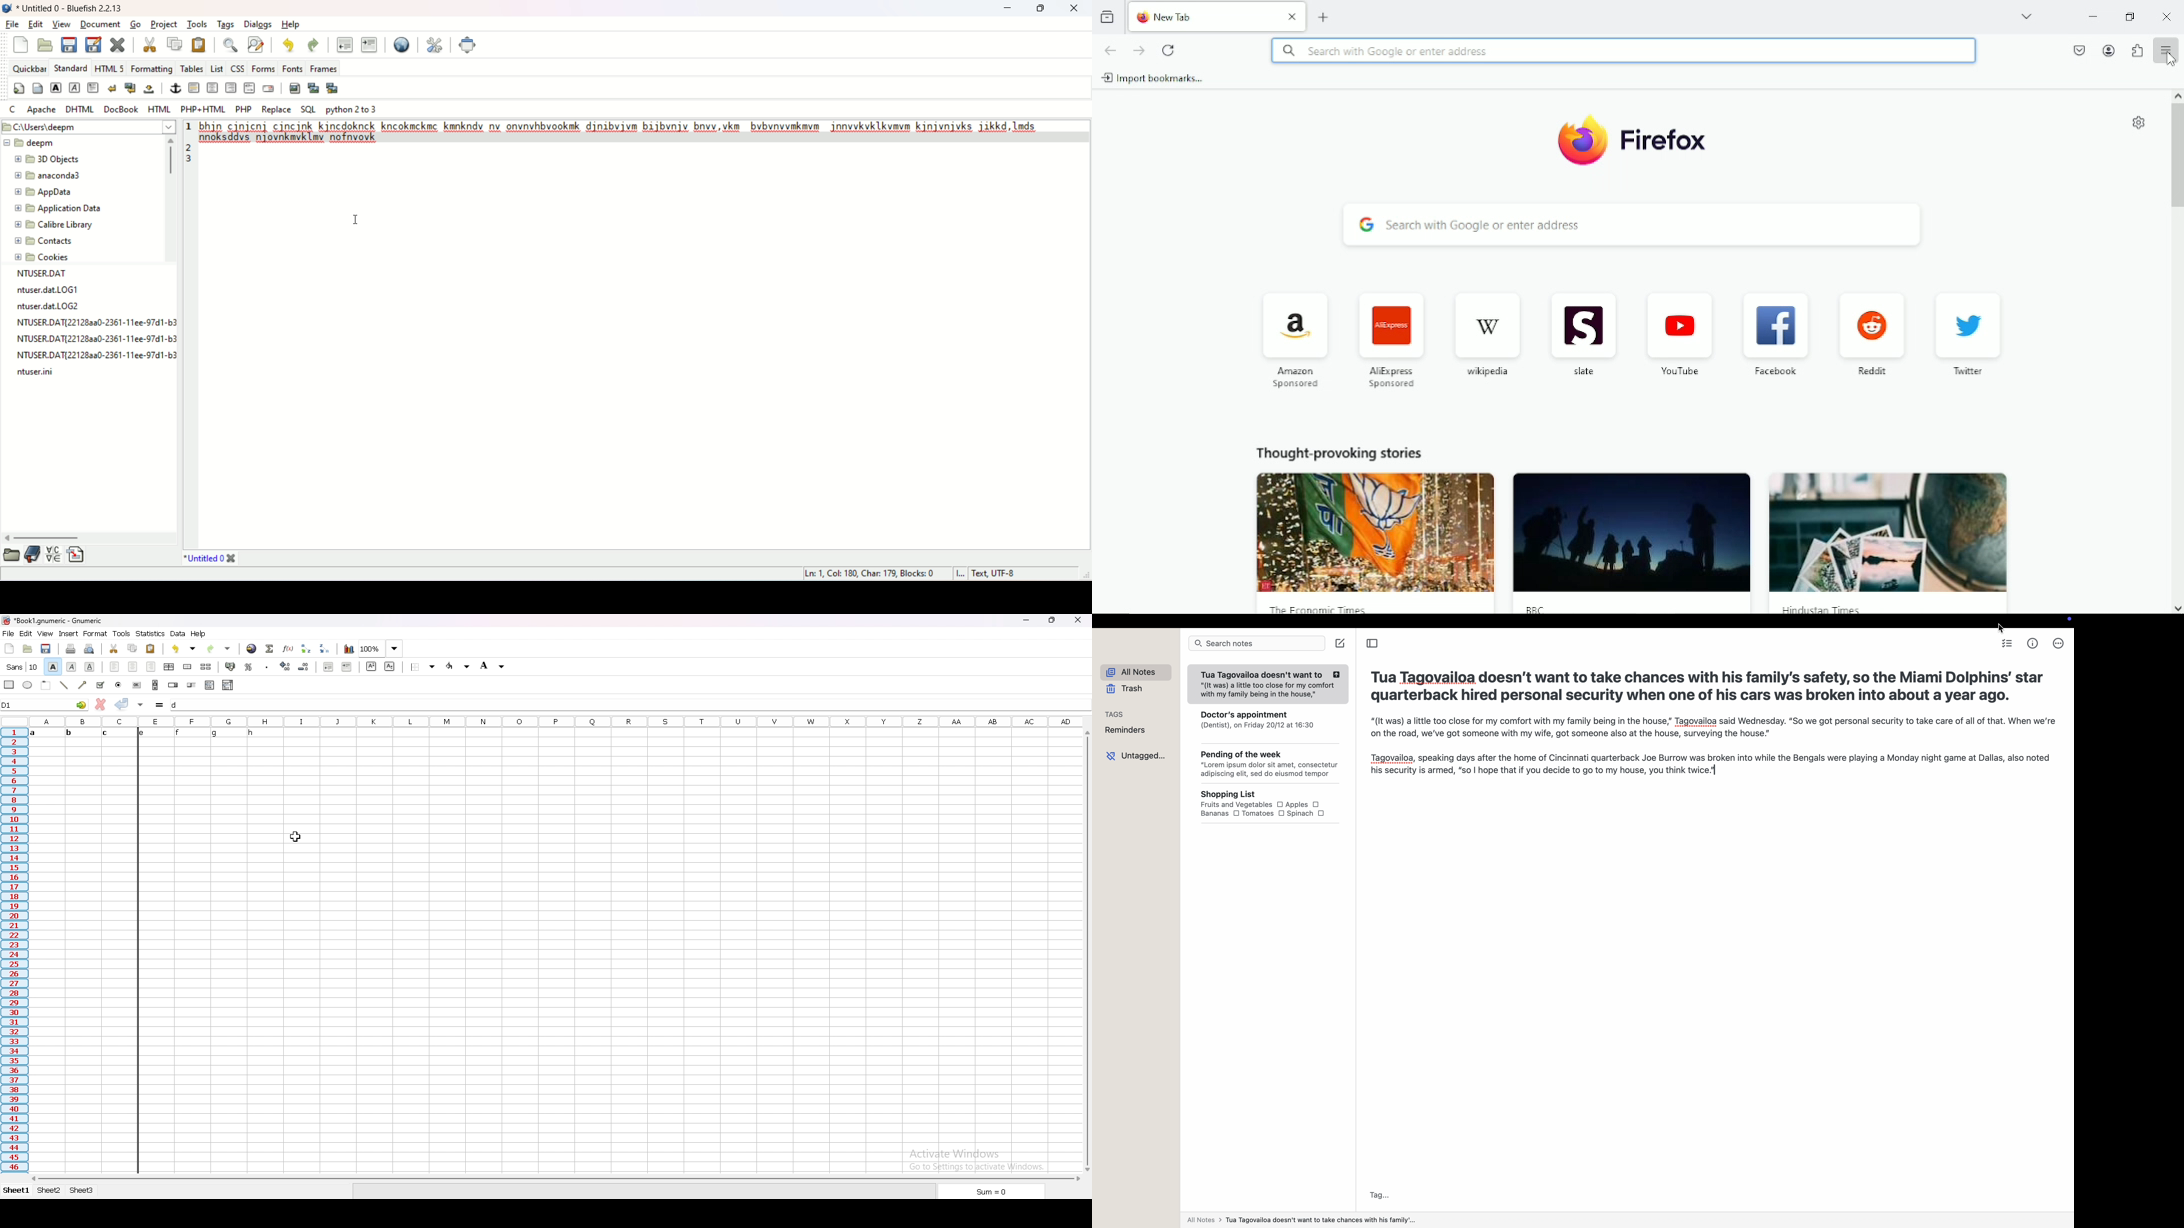 This screenshot has width=2184, height=1232. What do you see at coordinates (1712, 729) in the screenshot?
I see `“(It was) a little too close for my comfort with my family being in the house,” Tagovailoa said Wednesday. “So we got personal security to take care of all of that. When we're
on the road, we've got someone with my wife, got someone also at the house, surveying the house.”` at bounding box center [1712, 729].